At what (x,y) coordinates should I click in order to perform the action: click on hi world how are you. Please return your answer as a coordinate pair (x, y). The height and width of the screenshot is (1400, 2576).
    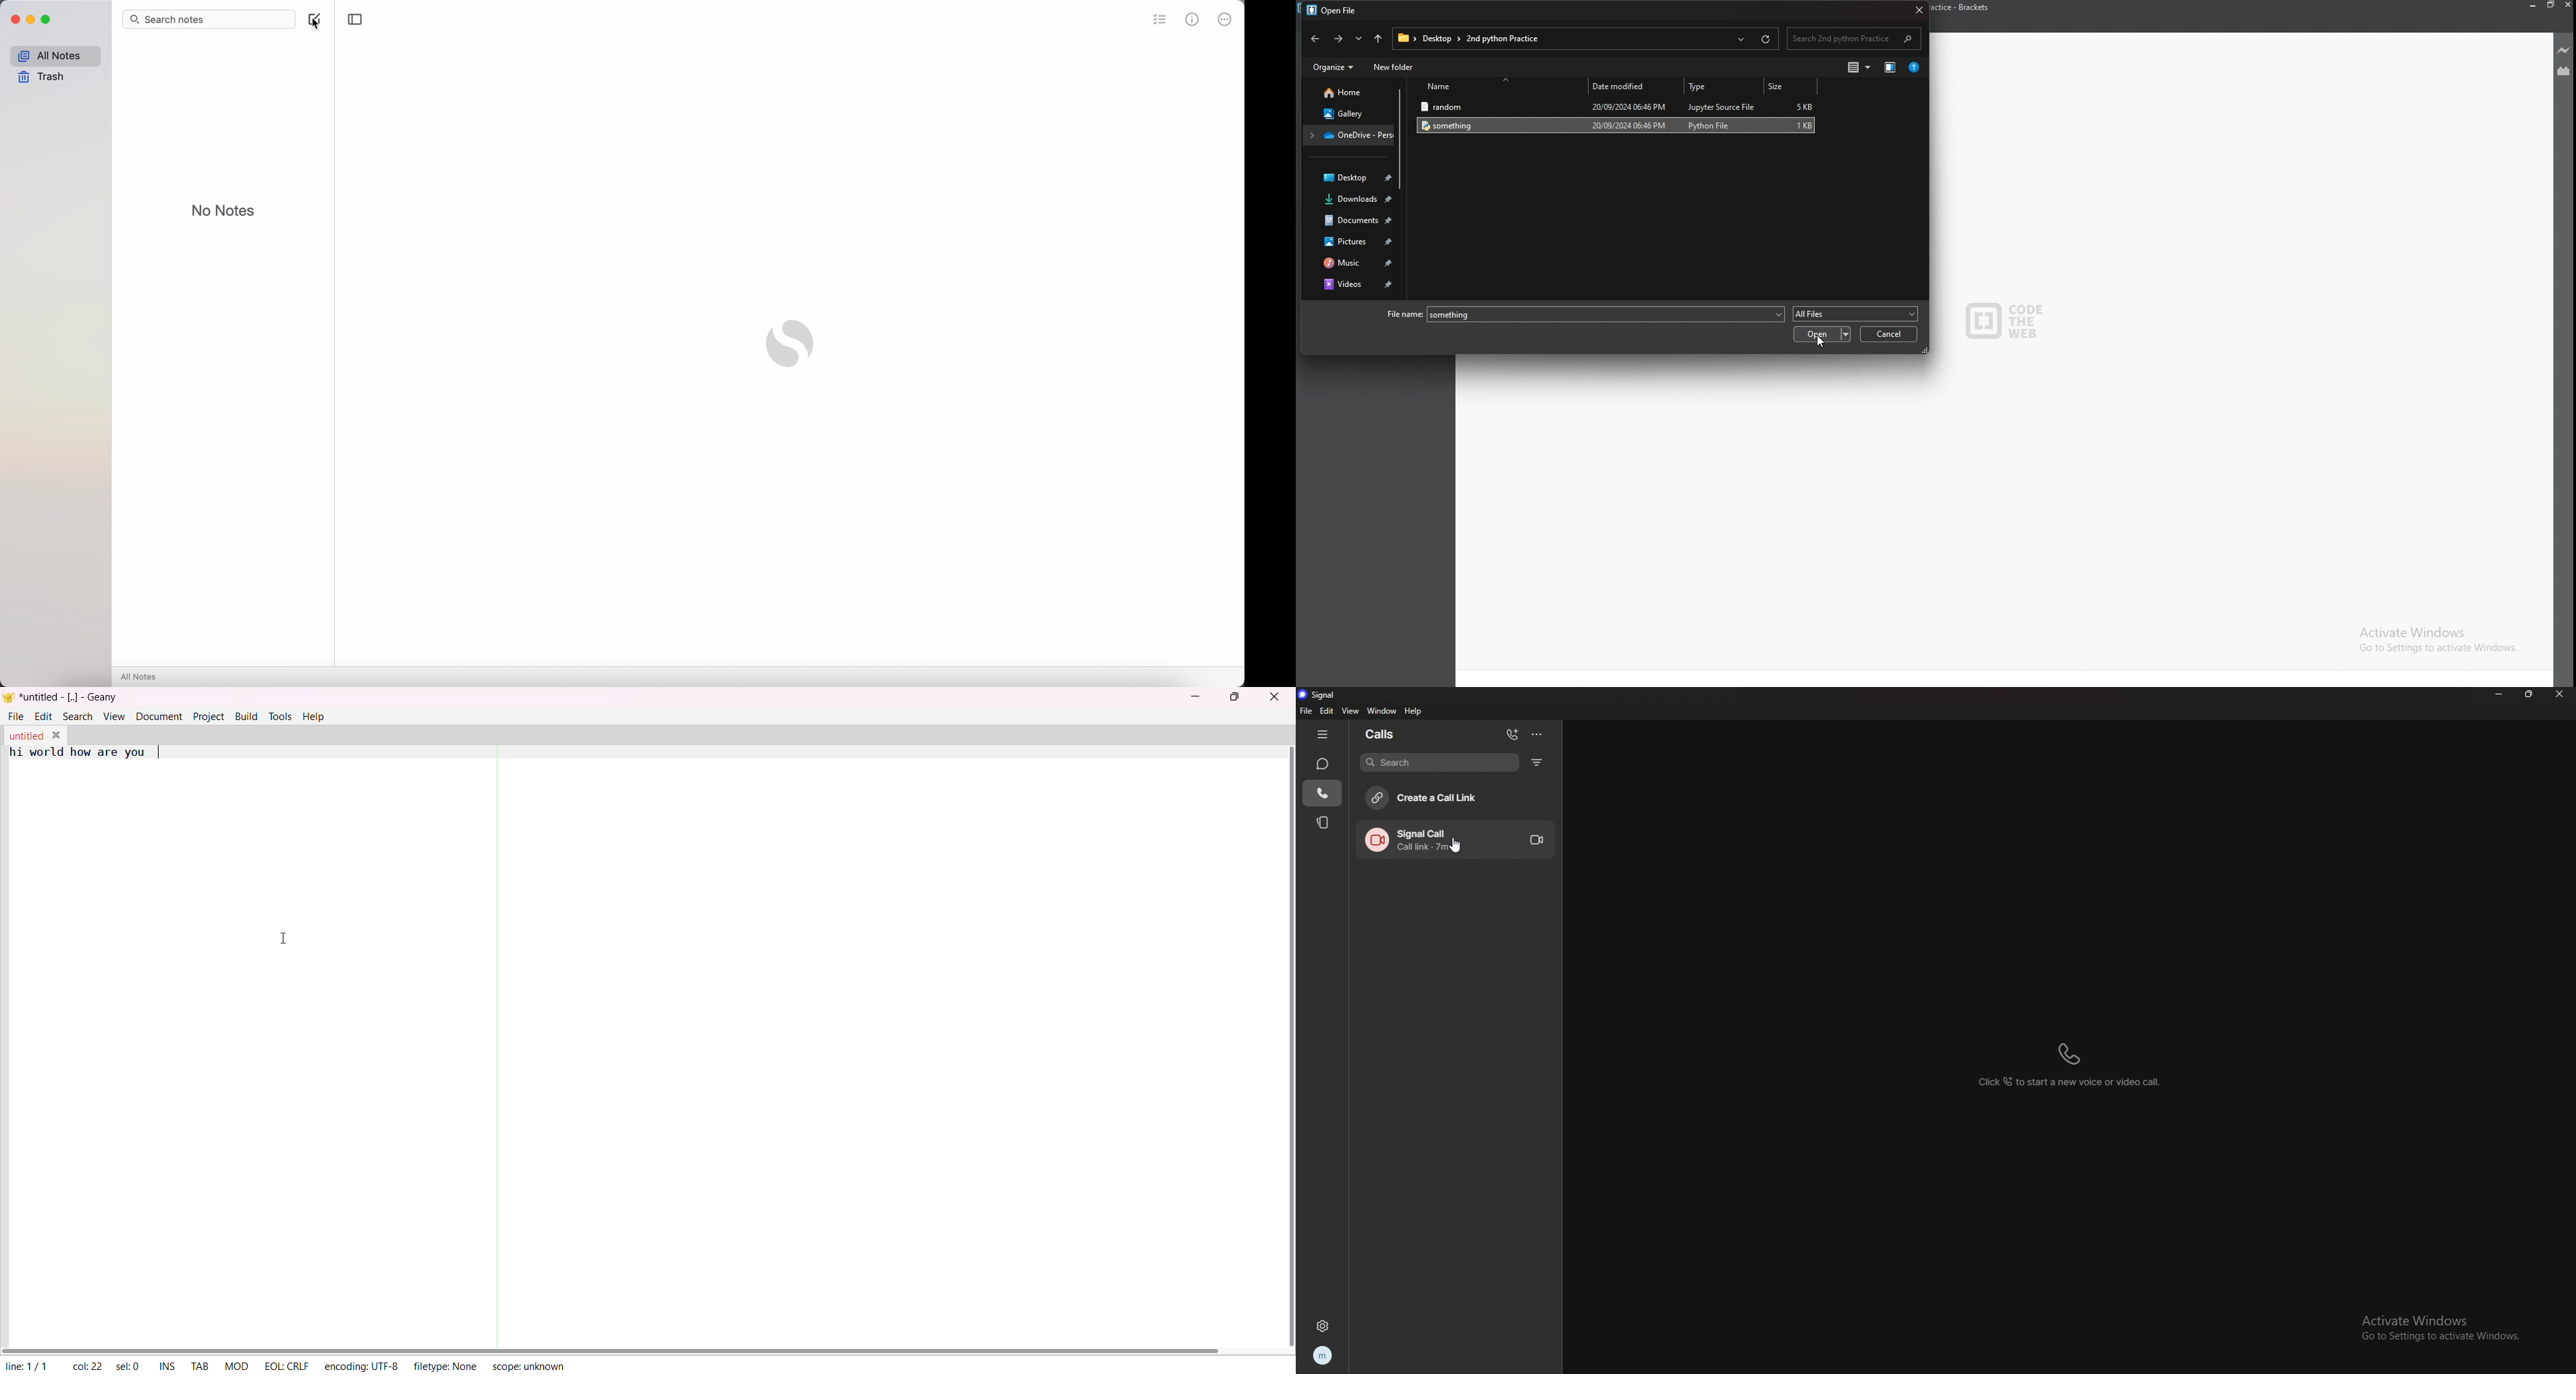
    Looking at the image, I should click on (76, 753).